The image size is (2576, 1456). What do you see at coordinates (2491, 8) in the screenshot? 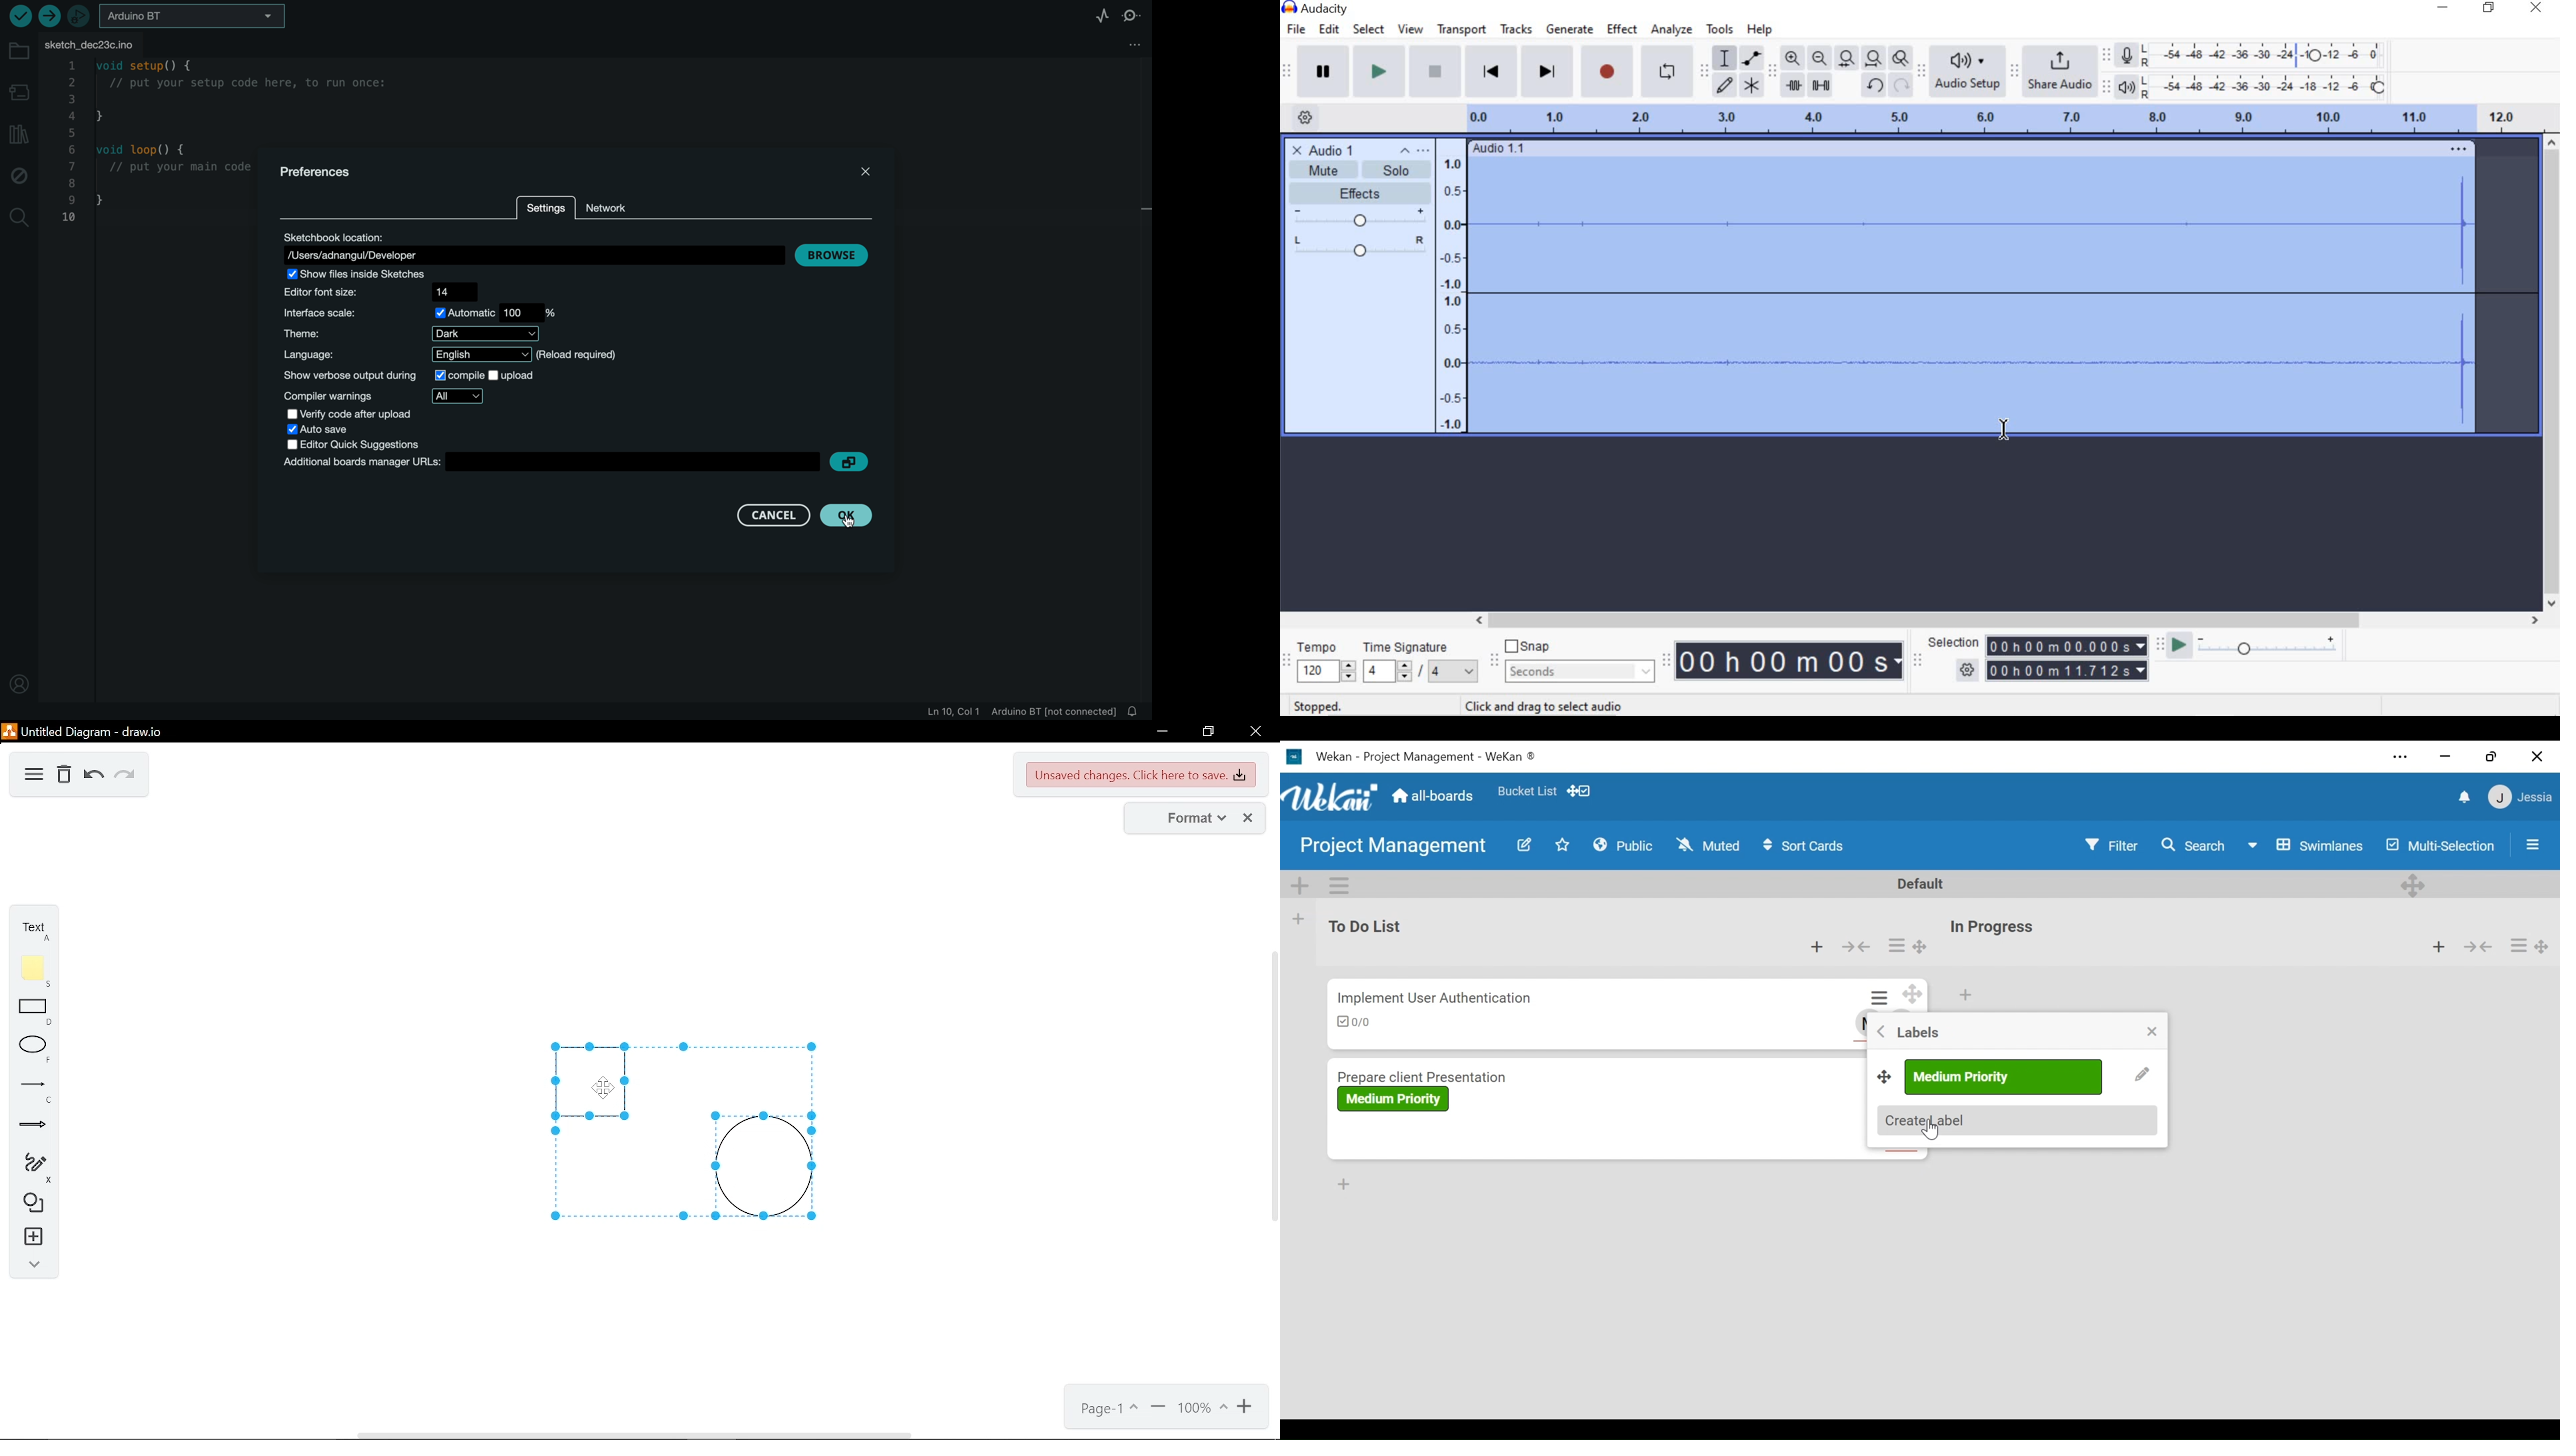
I see `restore down` at bounding box center [2491, 8].